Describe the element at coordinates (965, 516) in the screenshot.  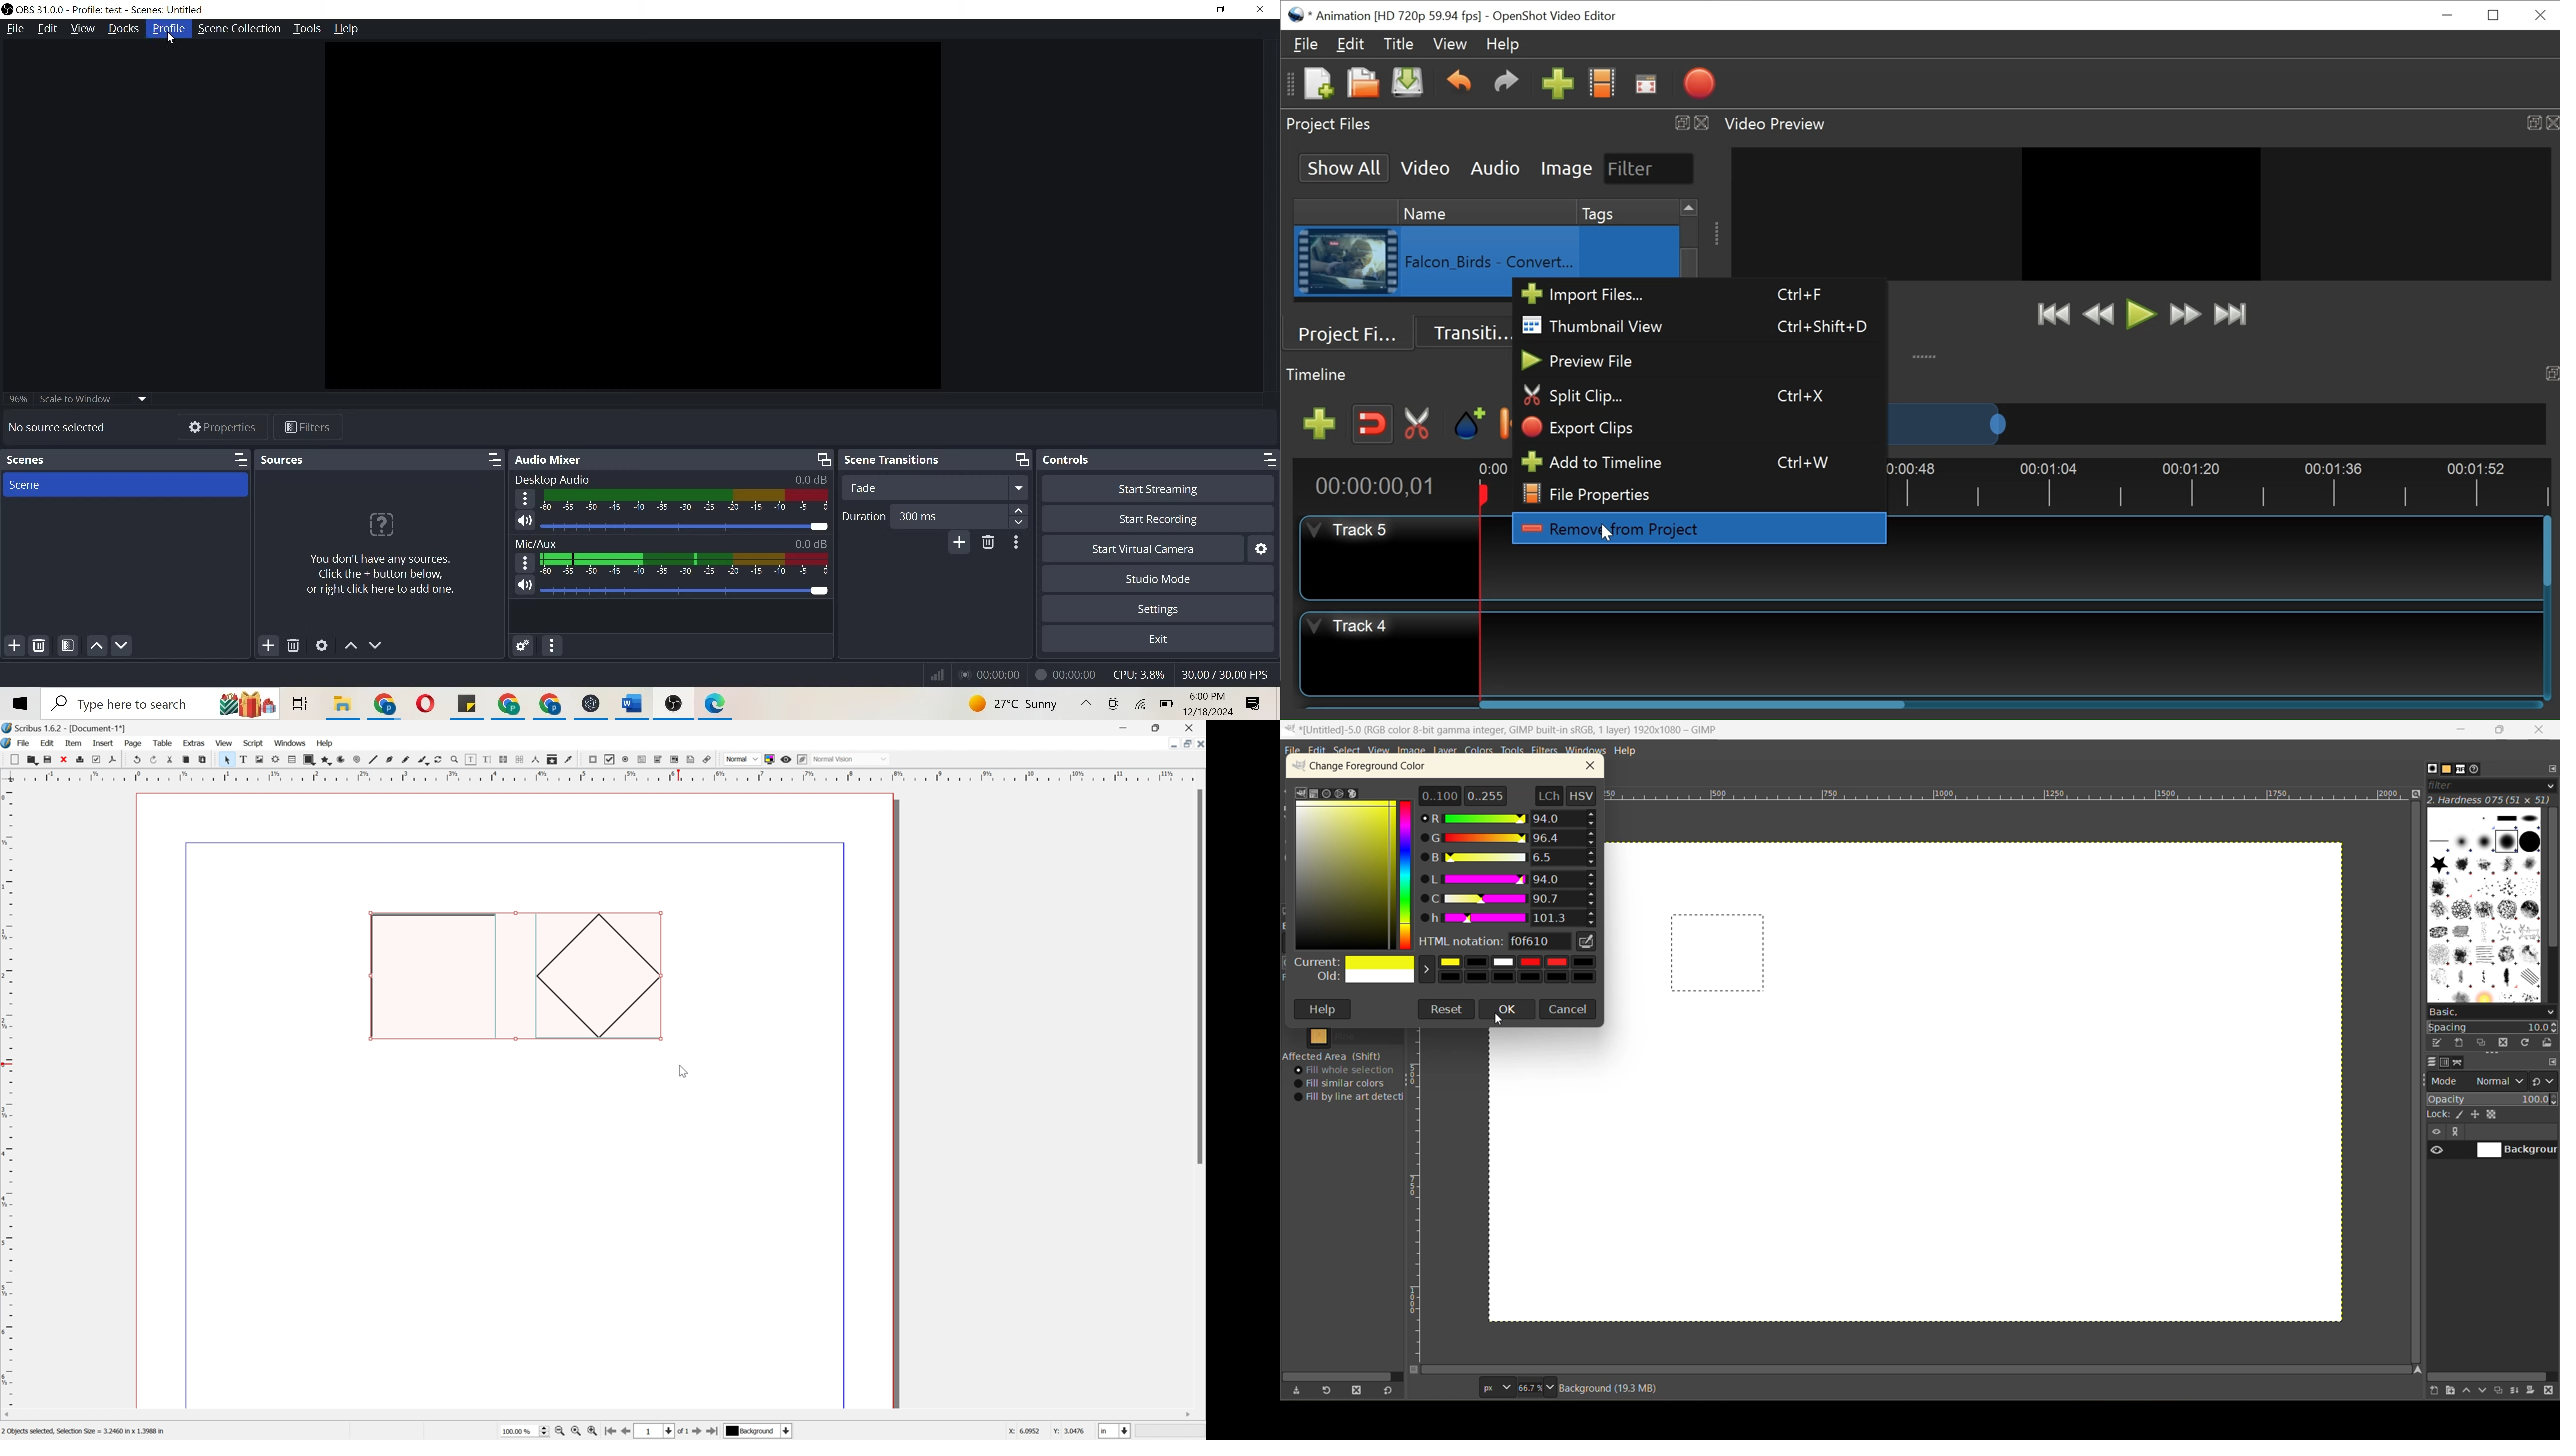
I see `300 ms` at that location.